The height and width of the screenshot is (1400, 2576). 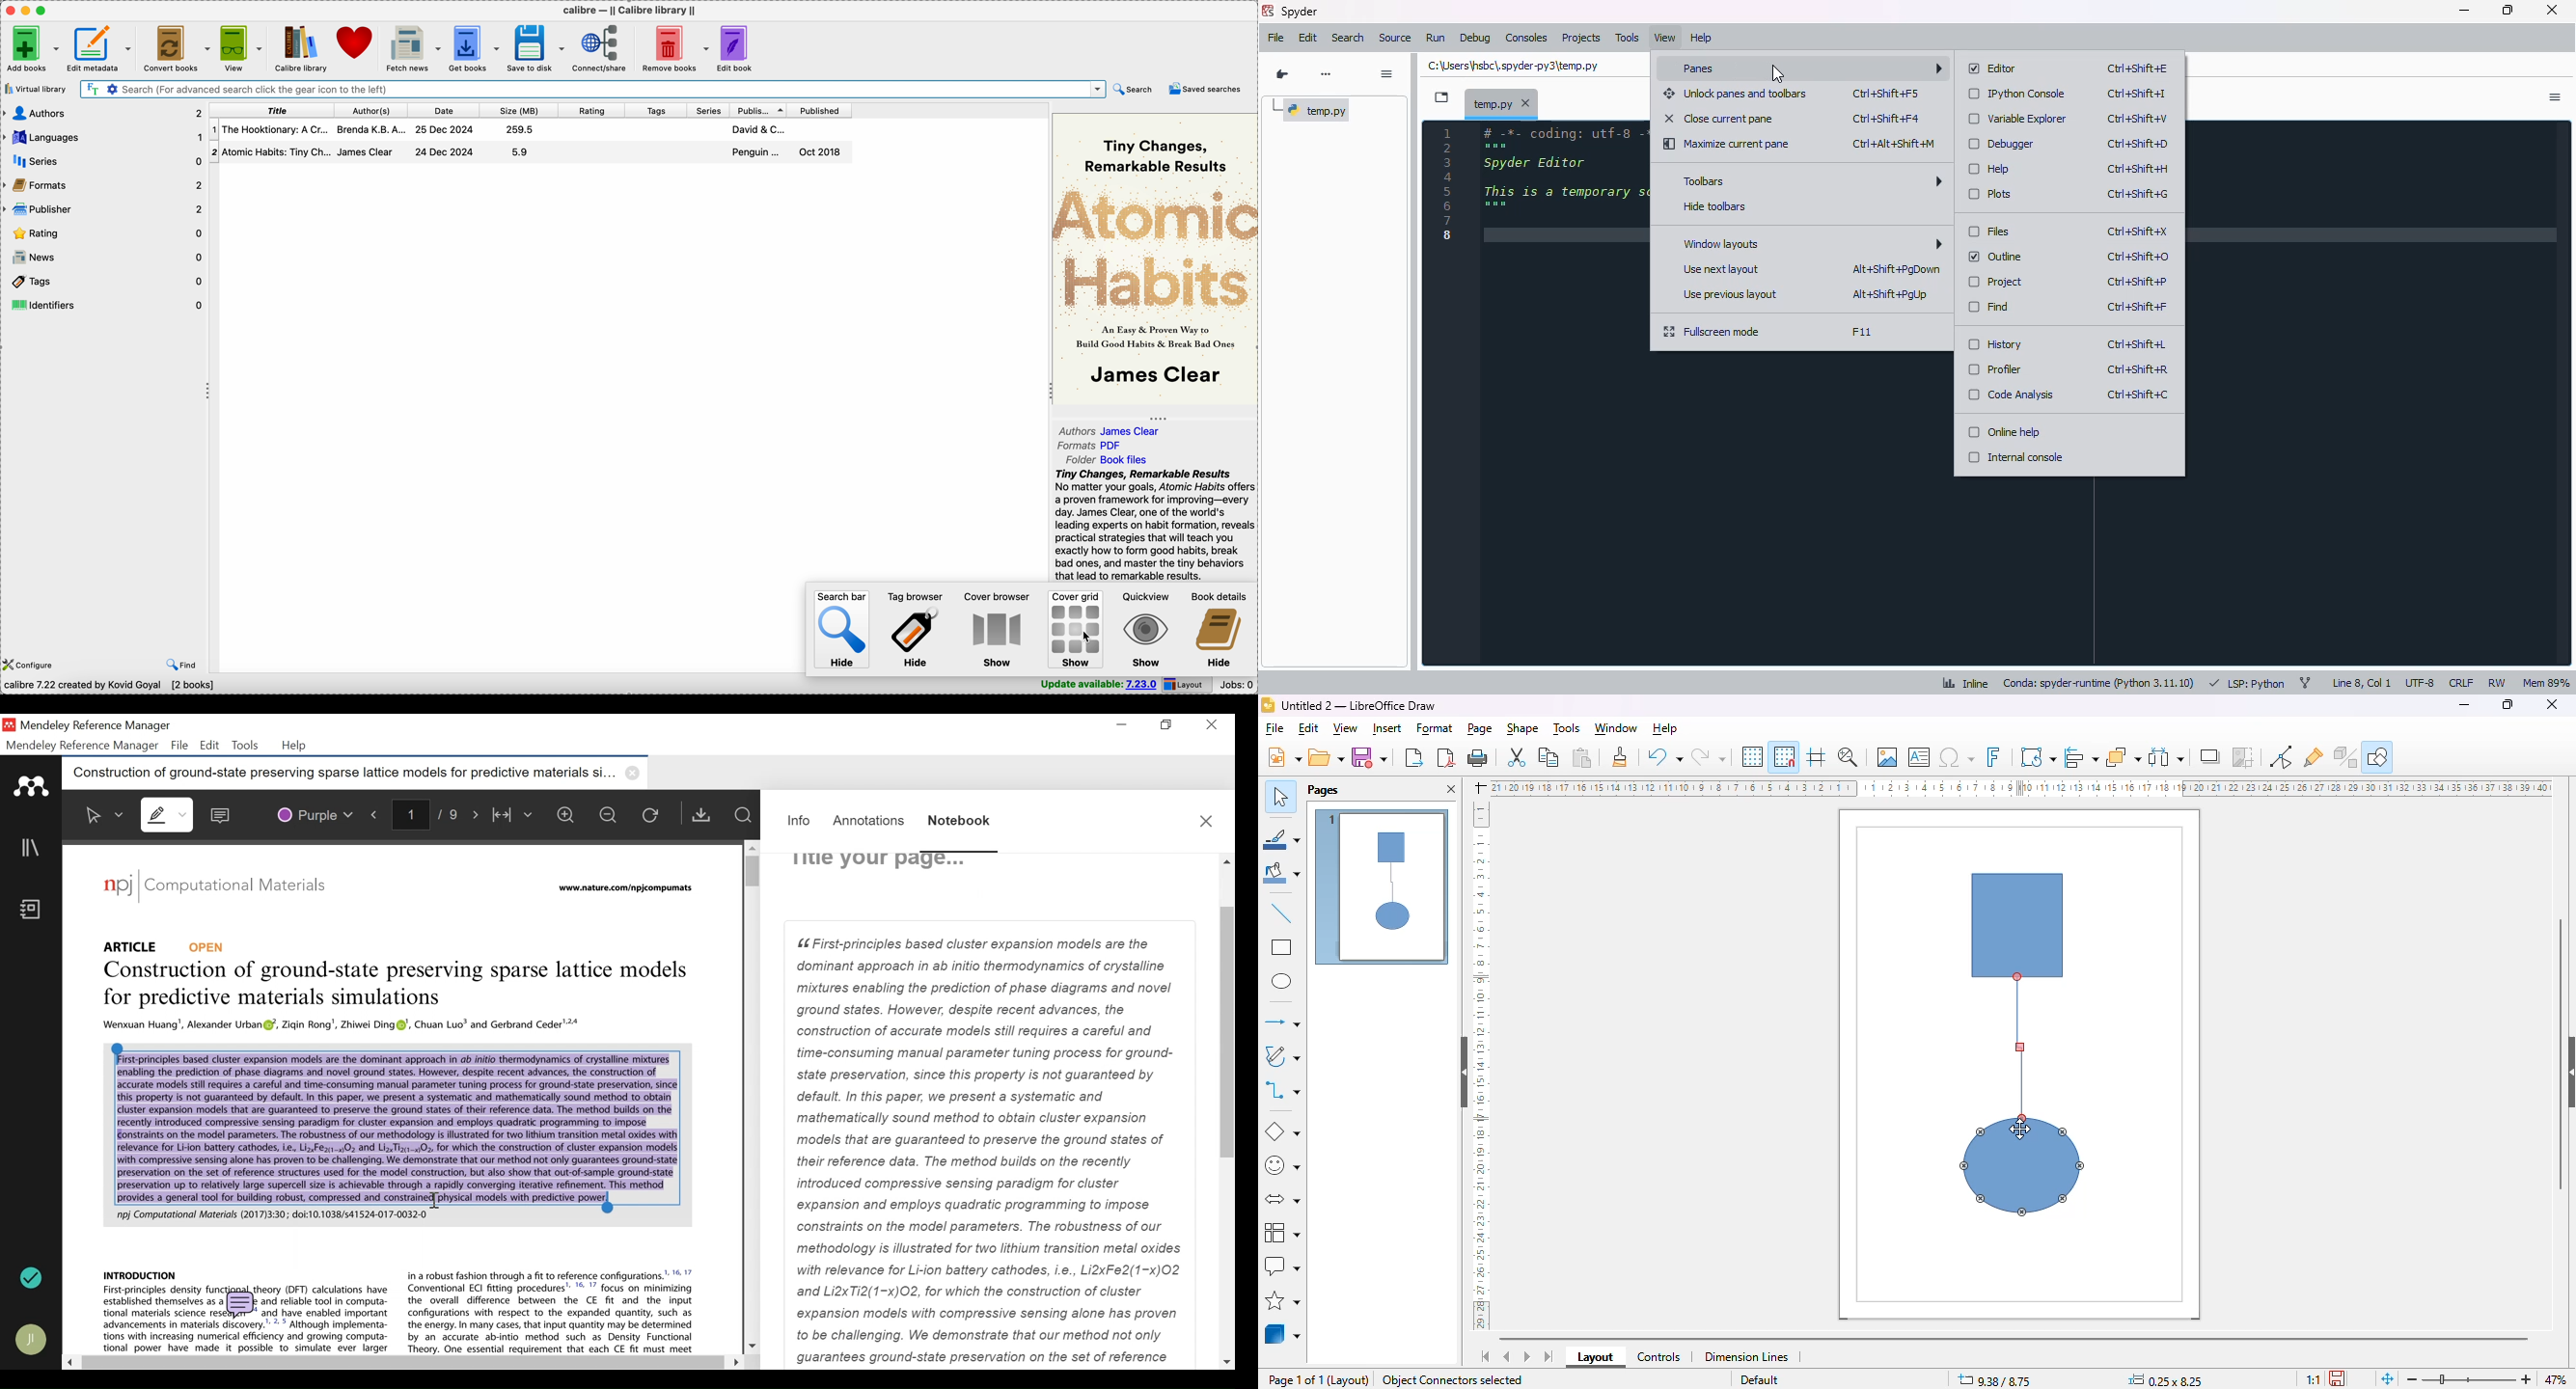 I want to click on callout shapes, so click(x=1283, y=1266).